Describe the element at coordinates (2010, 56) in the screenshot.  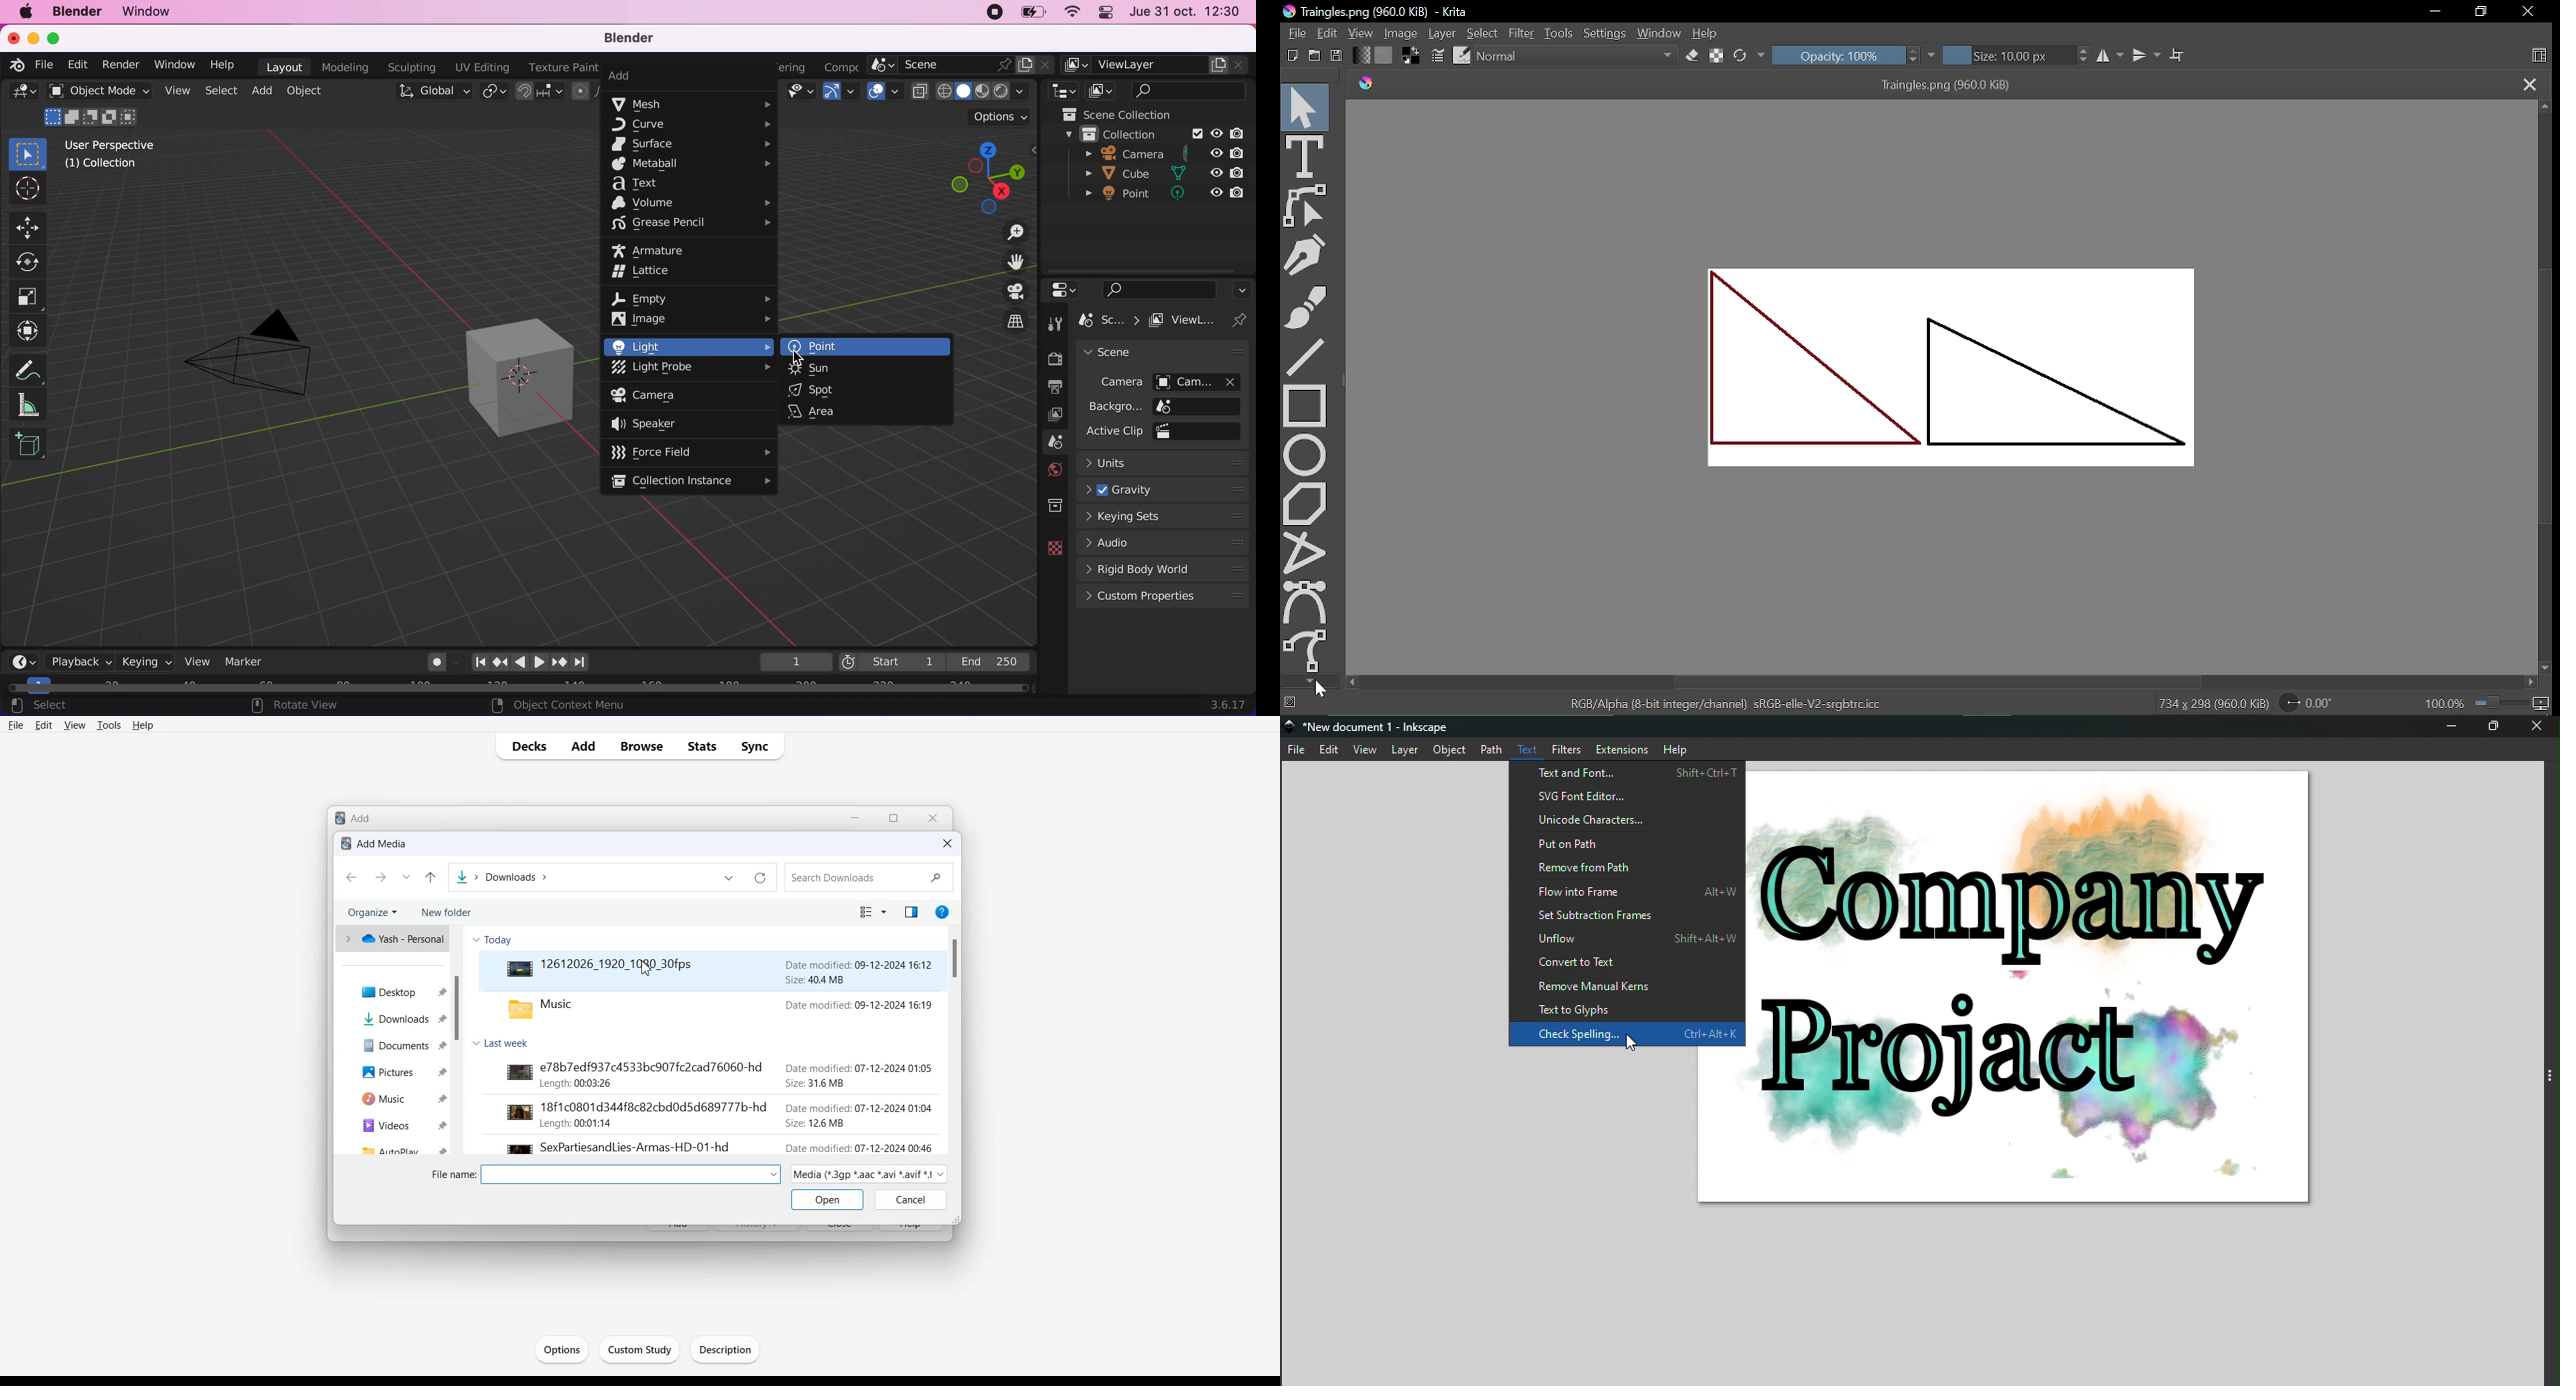
I see `Size: 10.00 px` at that location.